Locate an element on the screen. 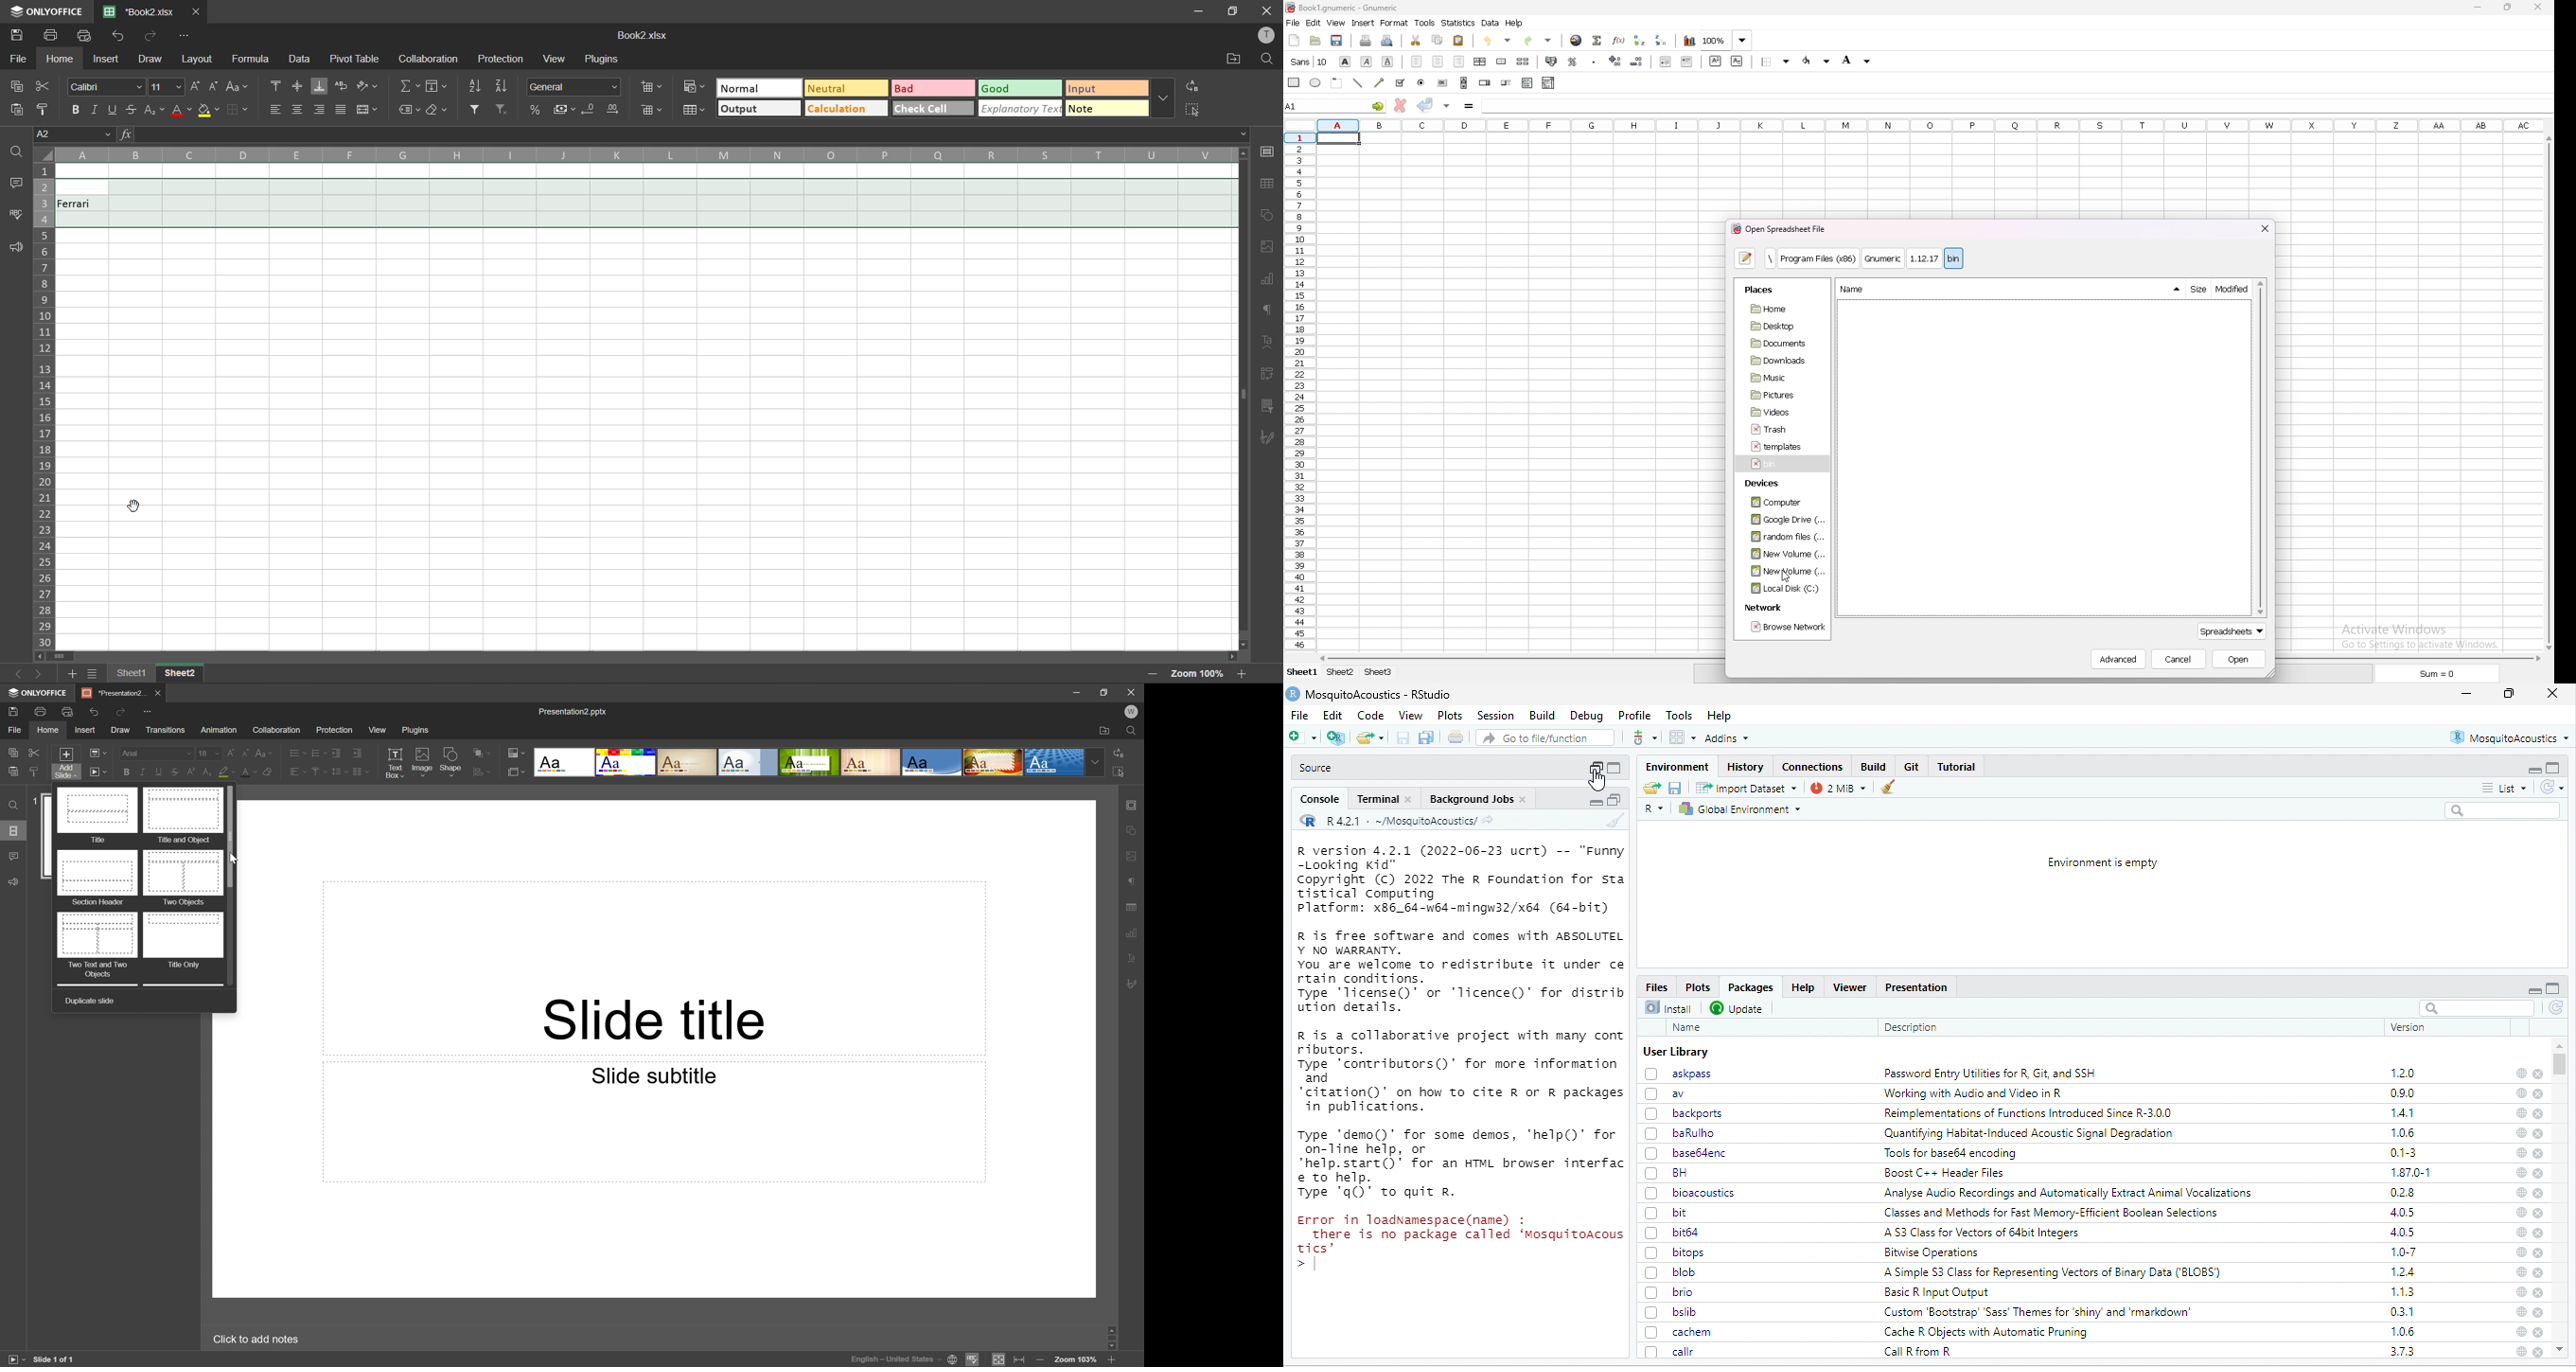 This screenshot has height=1372, width=2576. location is located at coordinates (1771, 258).